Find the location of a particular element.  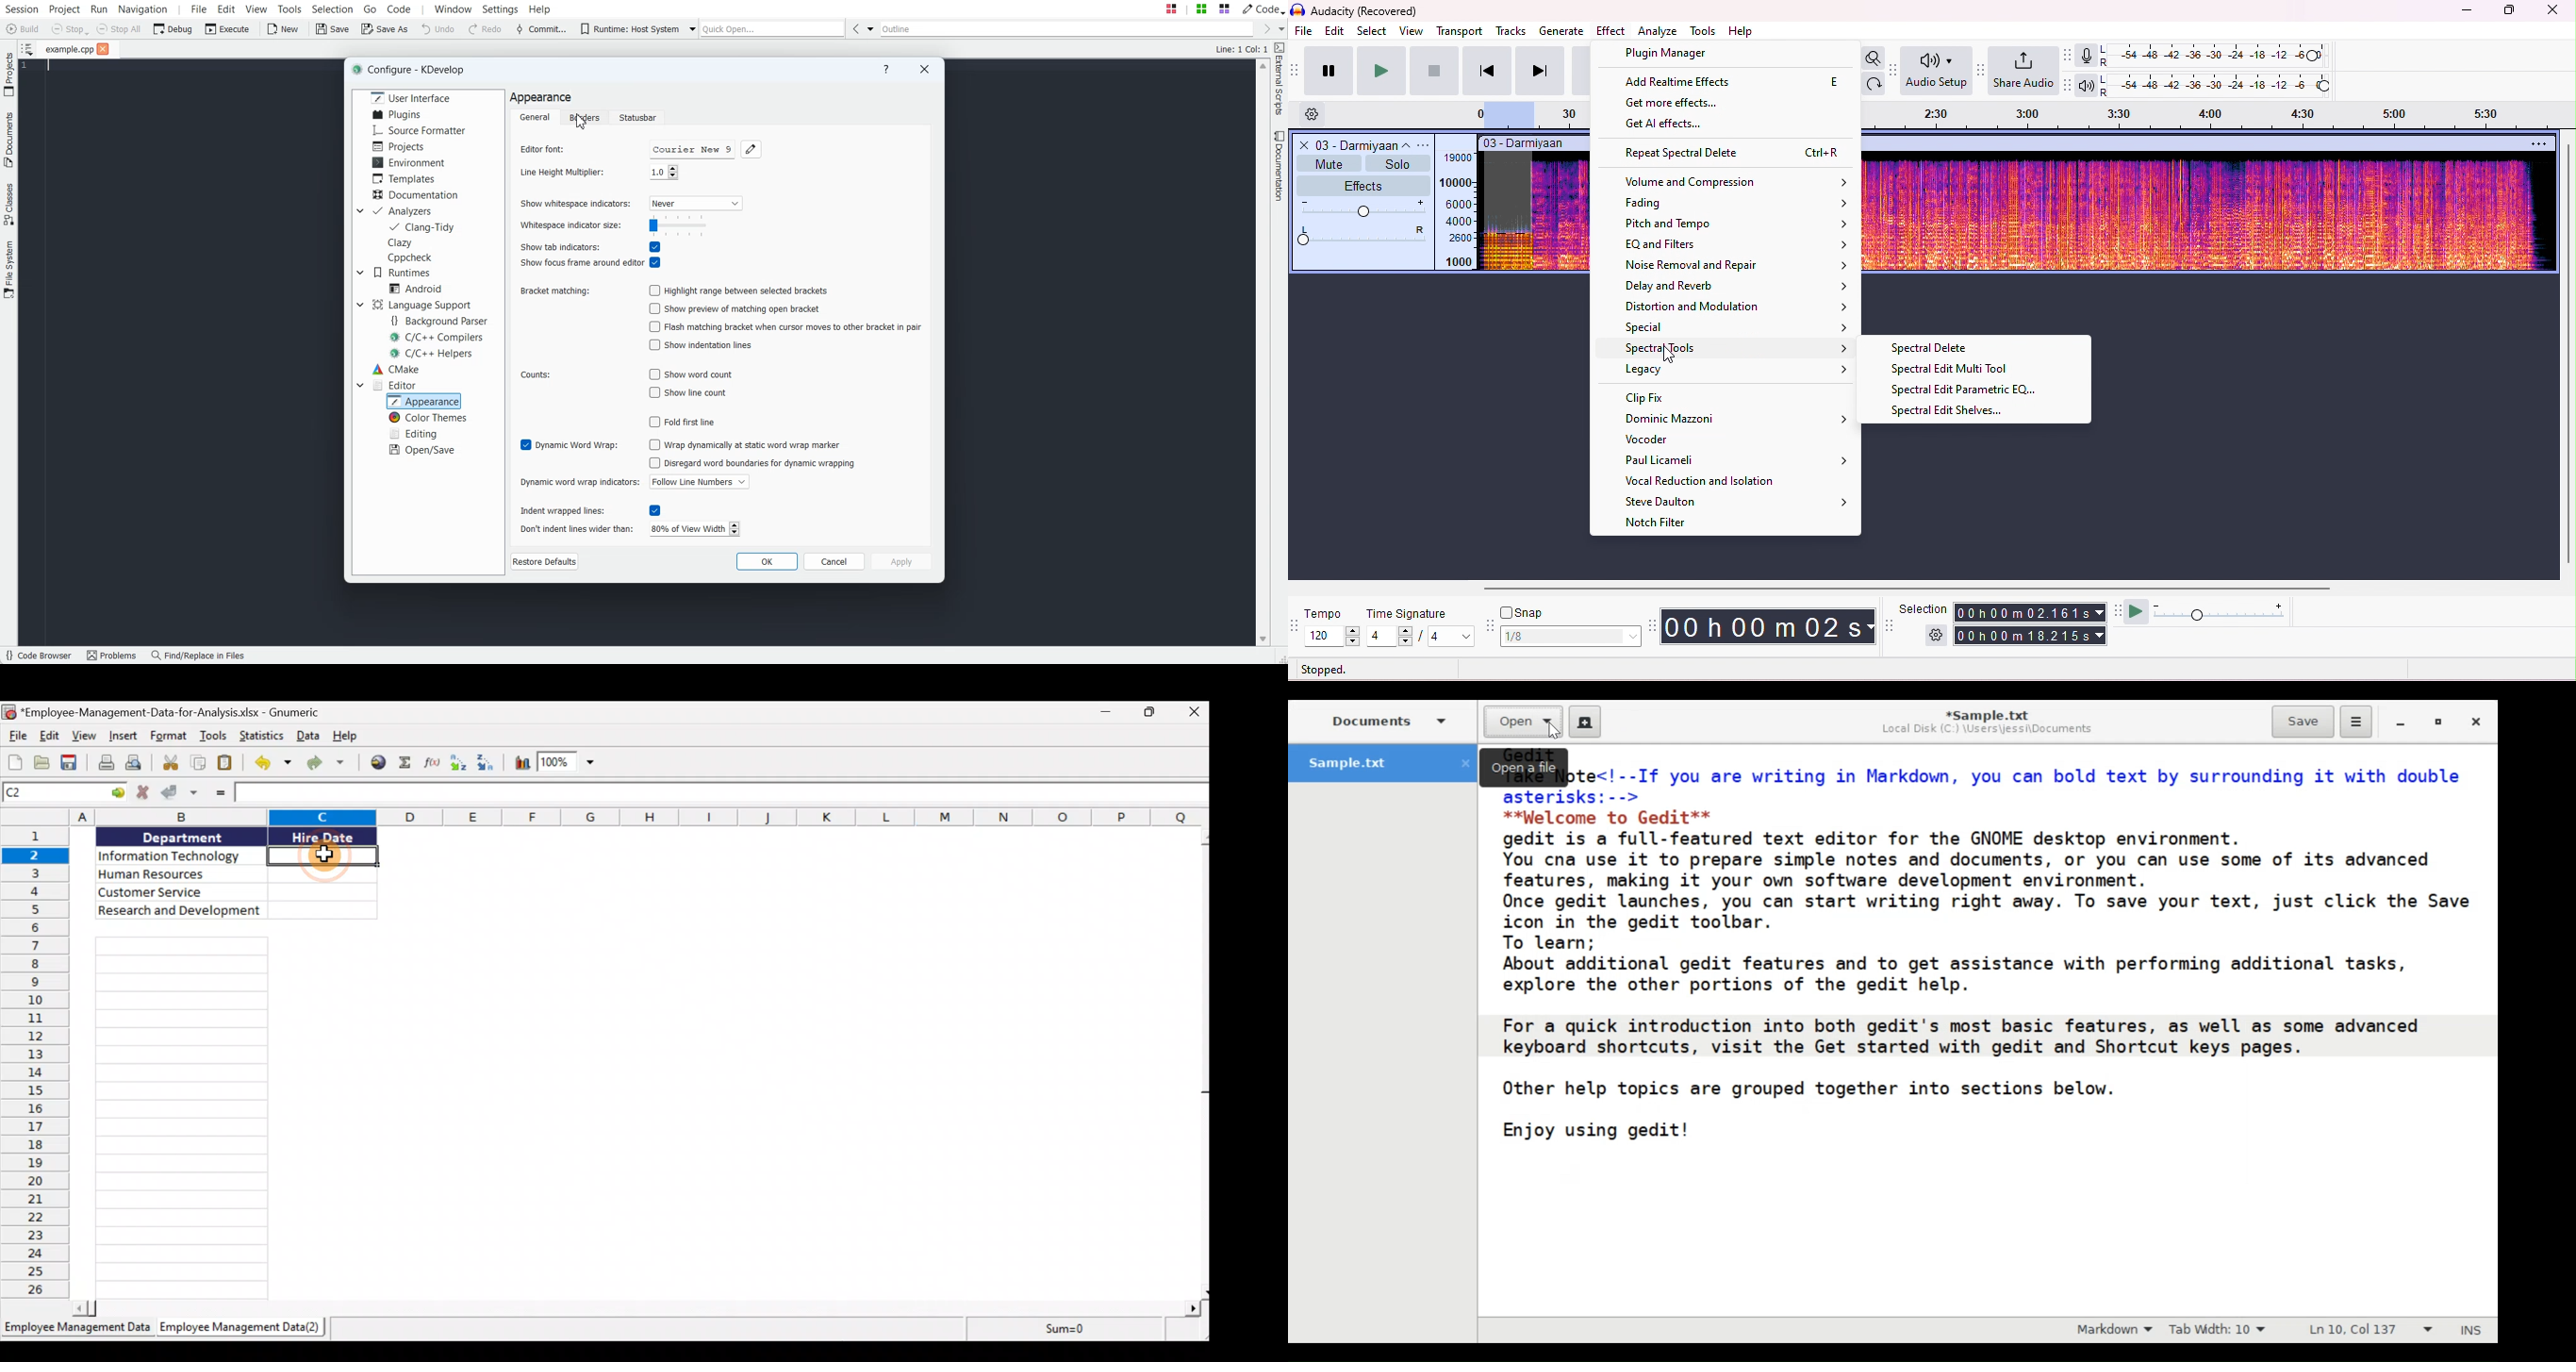

Open a file is located at coordinates (1526, 767).